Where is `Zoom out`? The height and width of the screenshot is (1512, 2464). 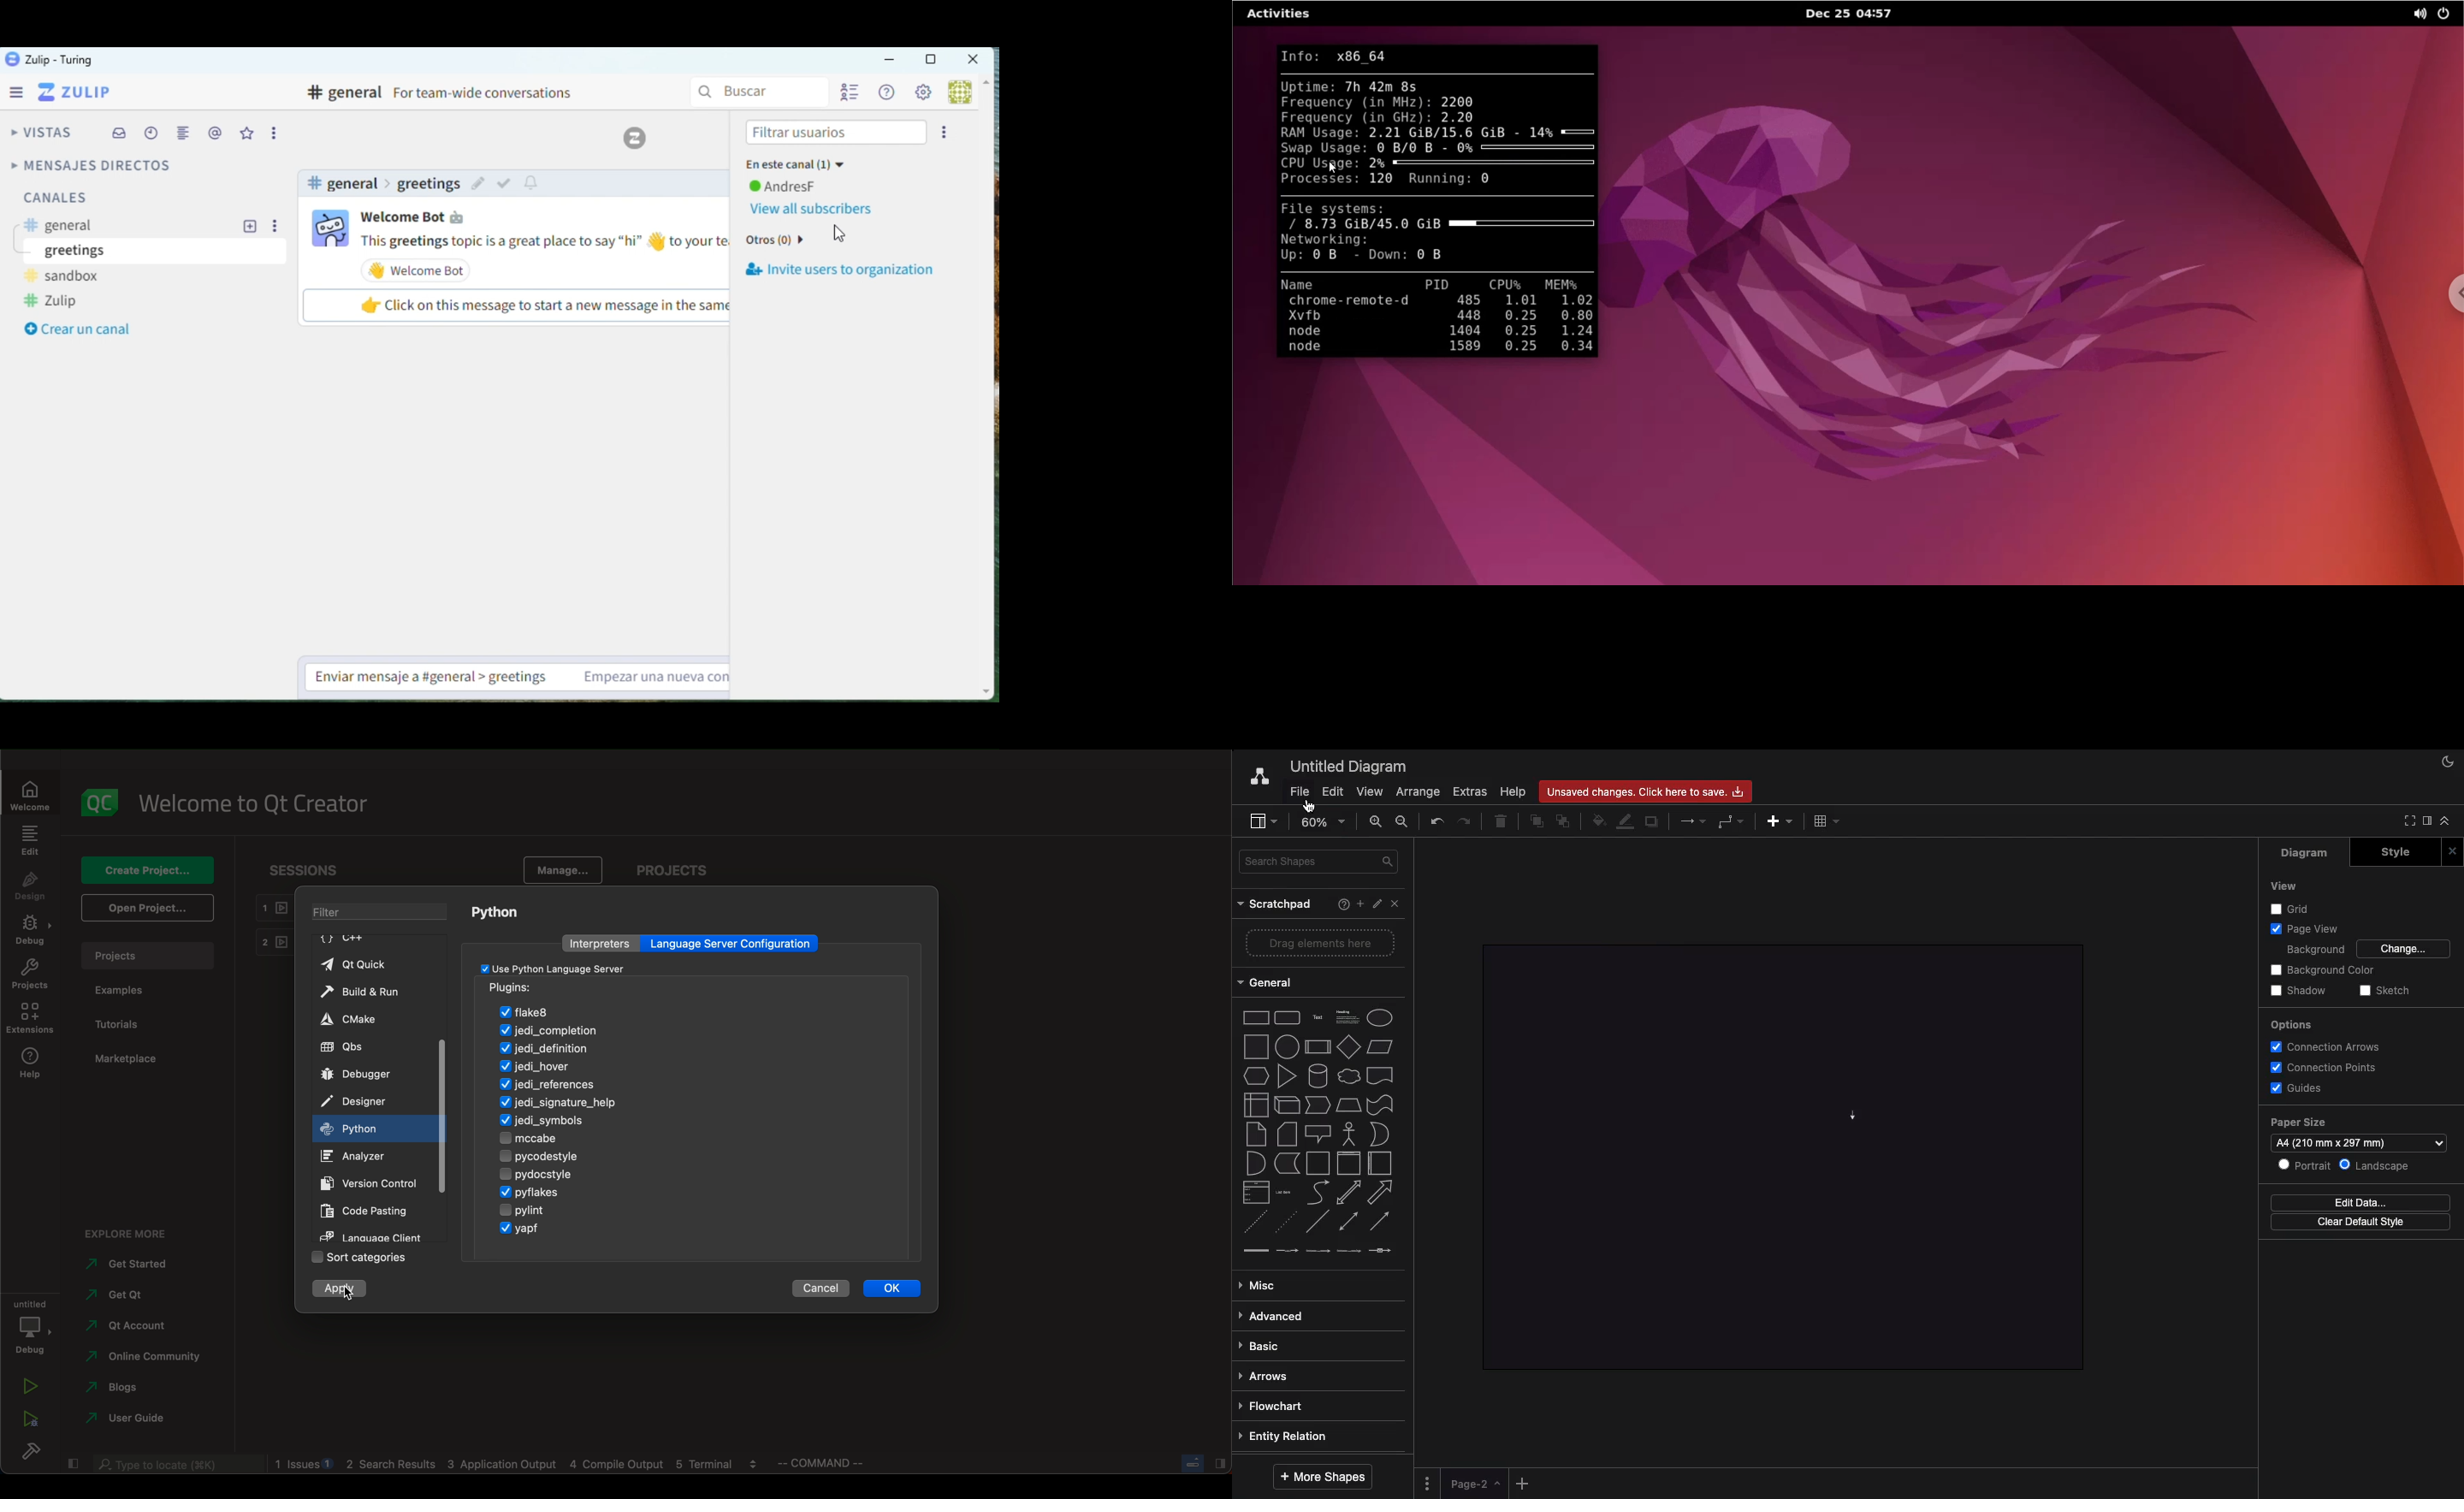
Zoom out is located at coordinates (1404, 821).